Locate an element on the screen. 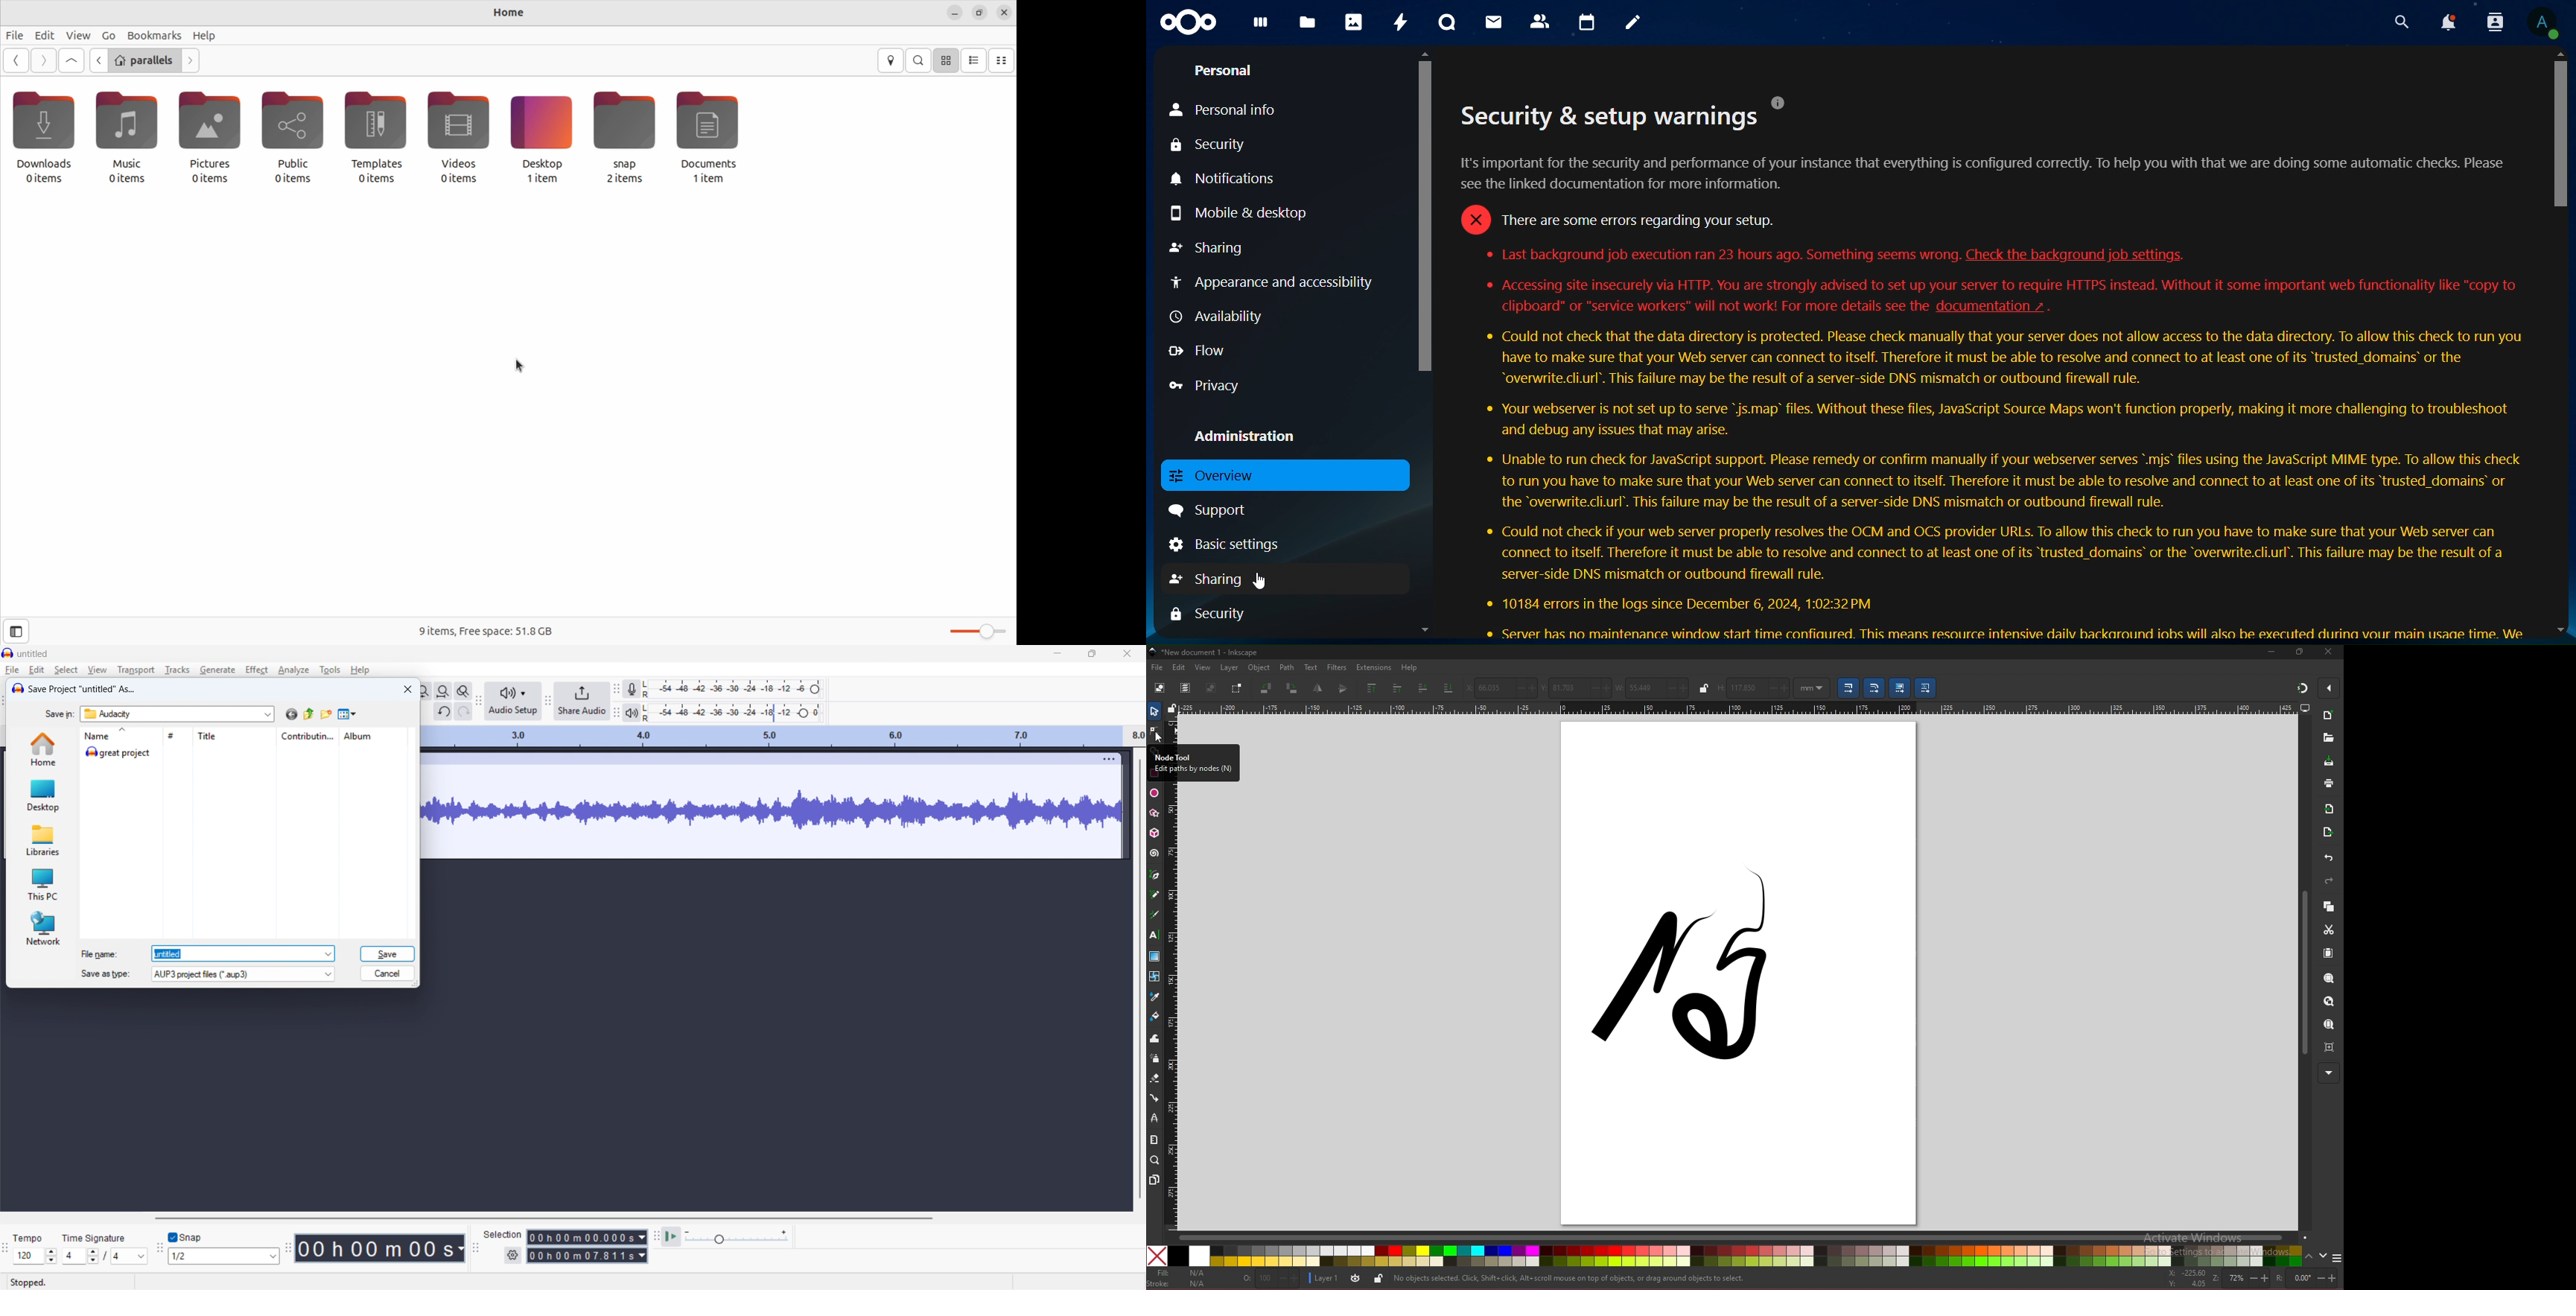 The image size is (2576, 1316). contacts is located at coordinates (1539, 21).